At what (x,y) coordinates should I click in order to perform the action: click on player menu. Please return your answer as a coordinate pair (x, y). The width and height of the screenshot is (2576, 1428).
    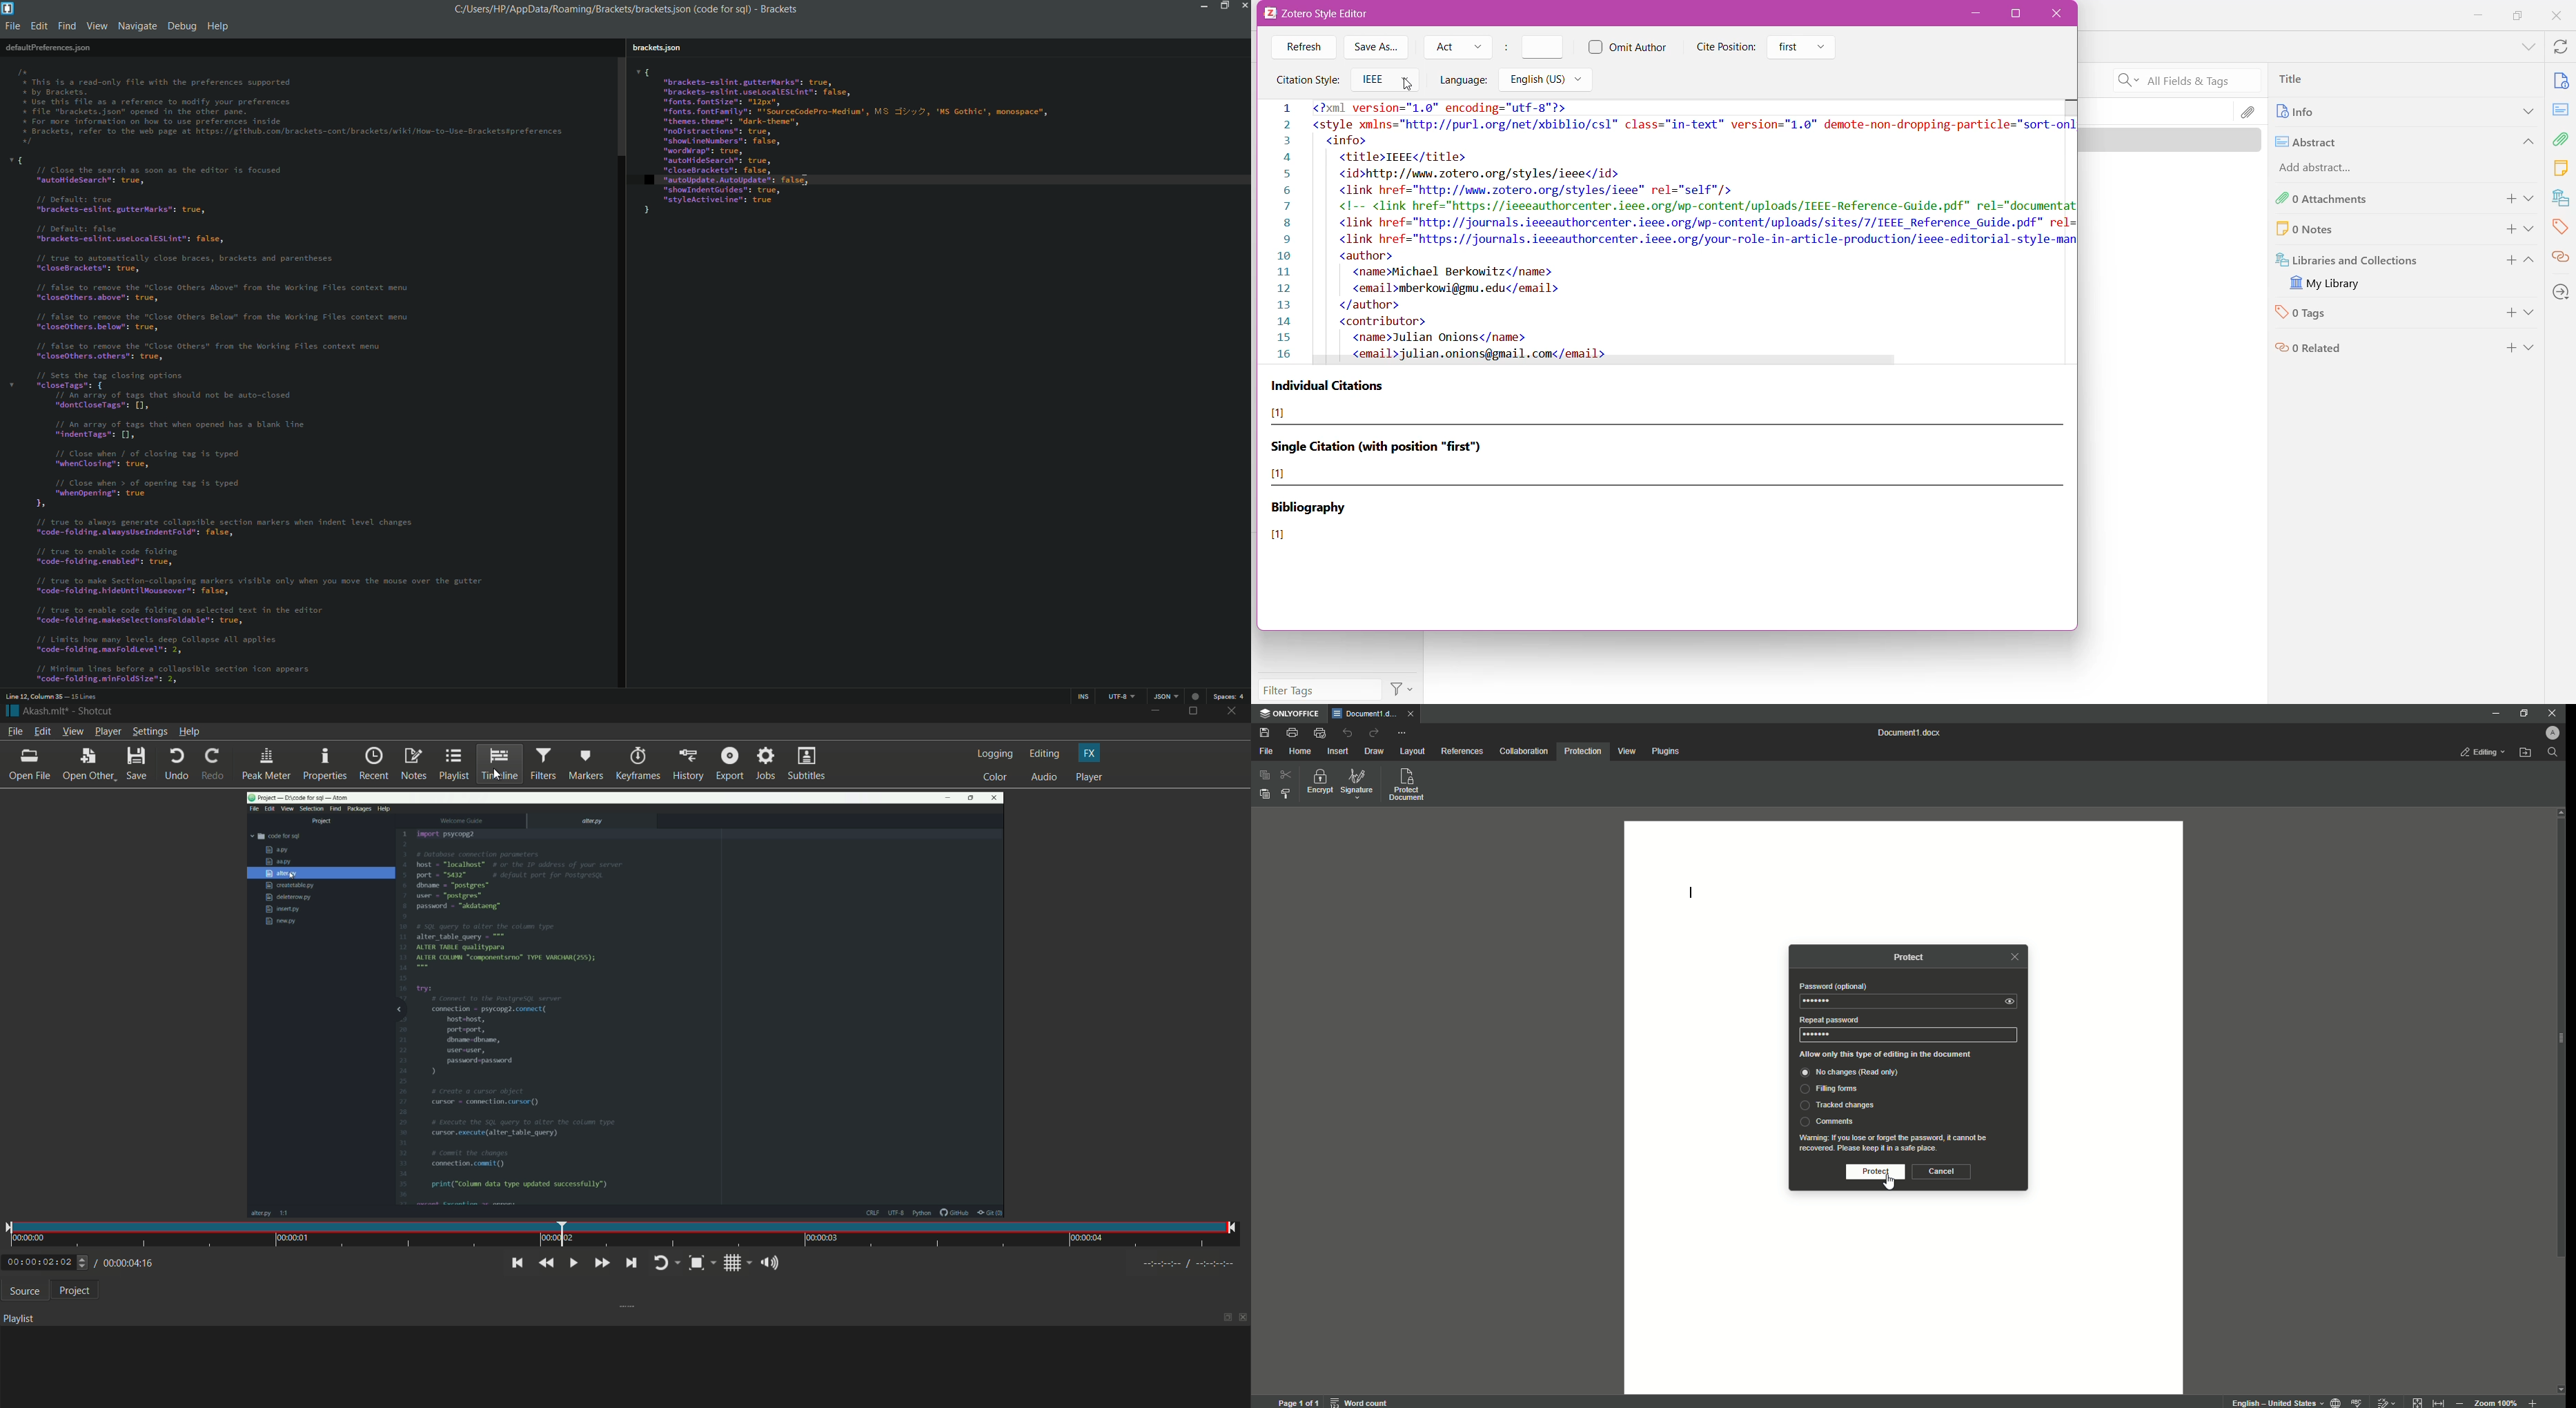
    Looking at the image, I should click on (108, 731).